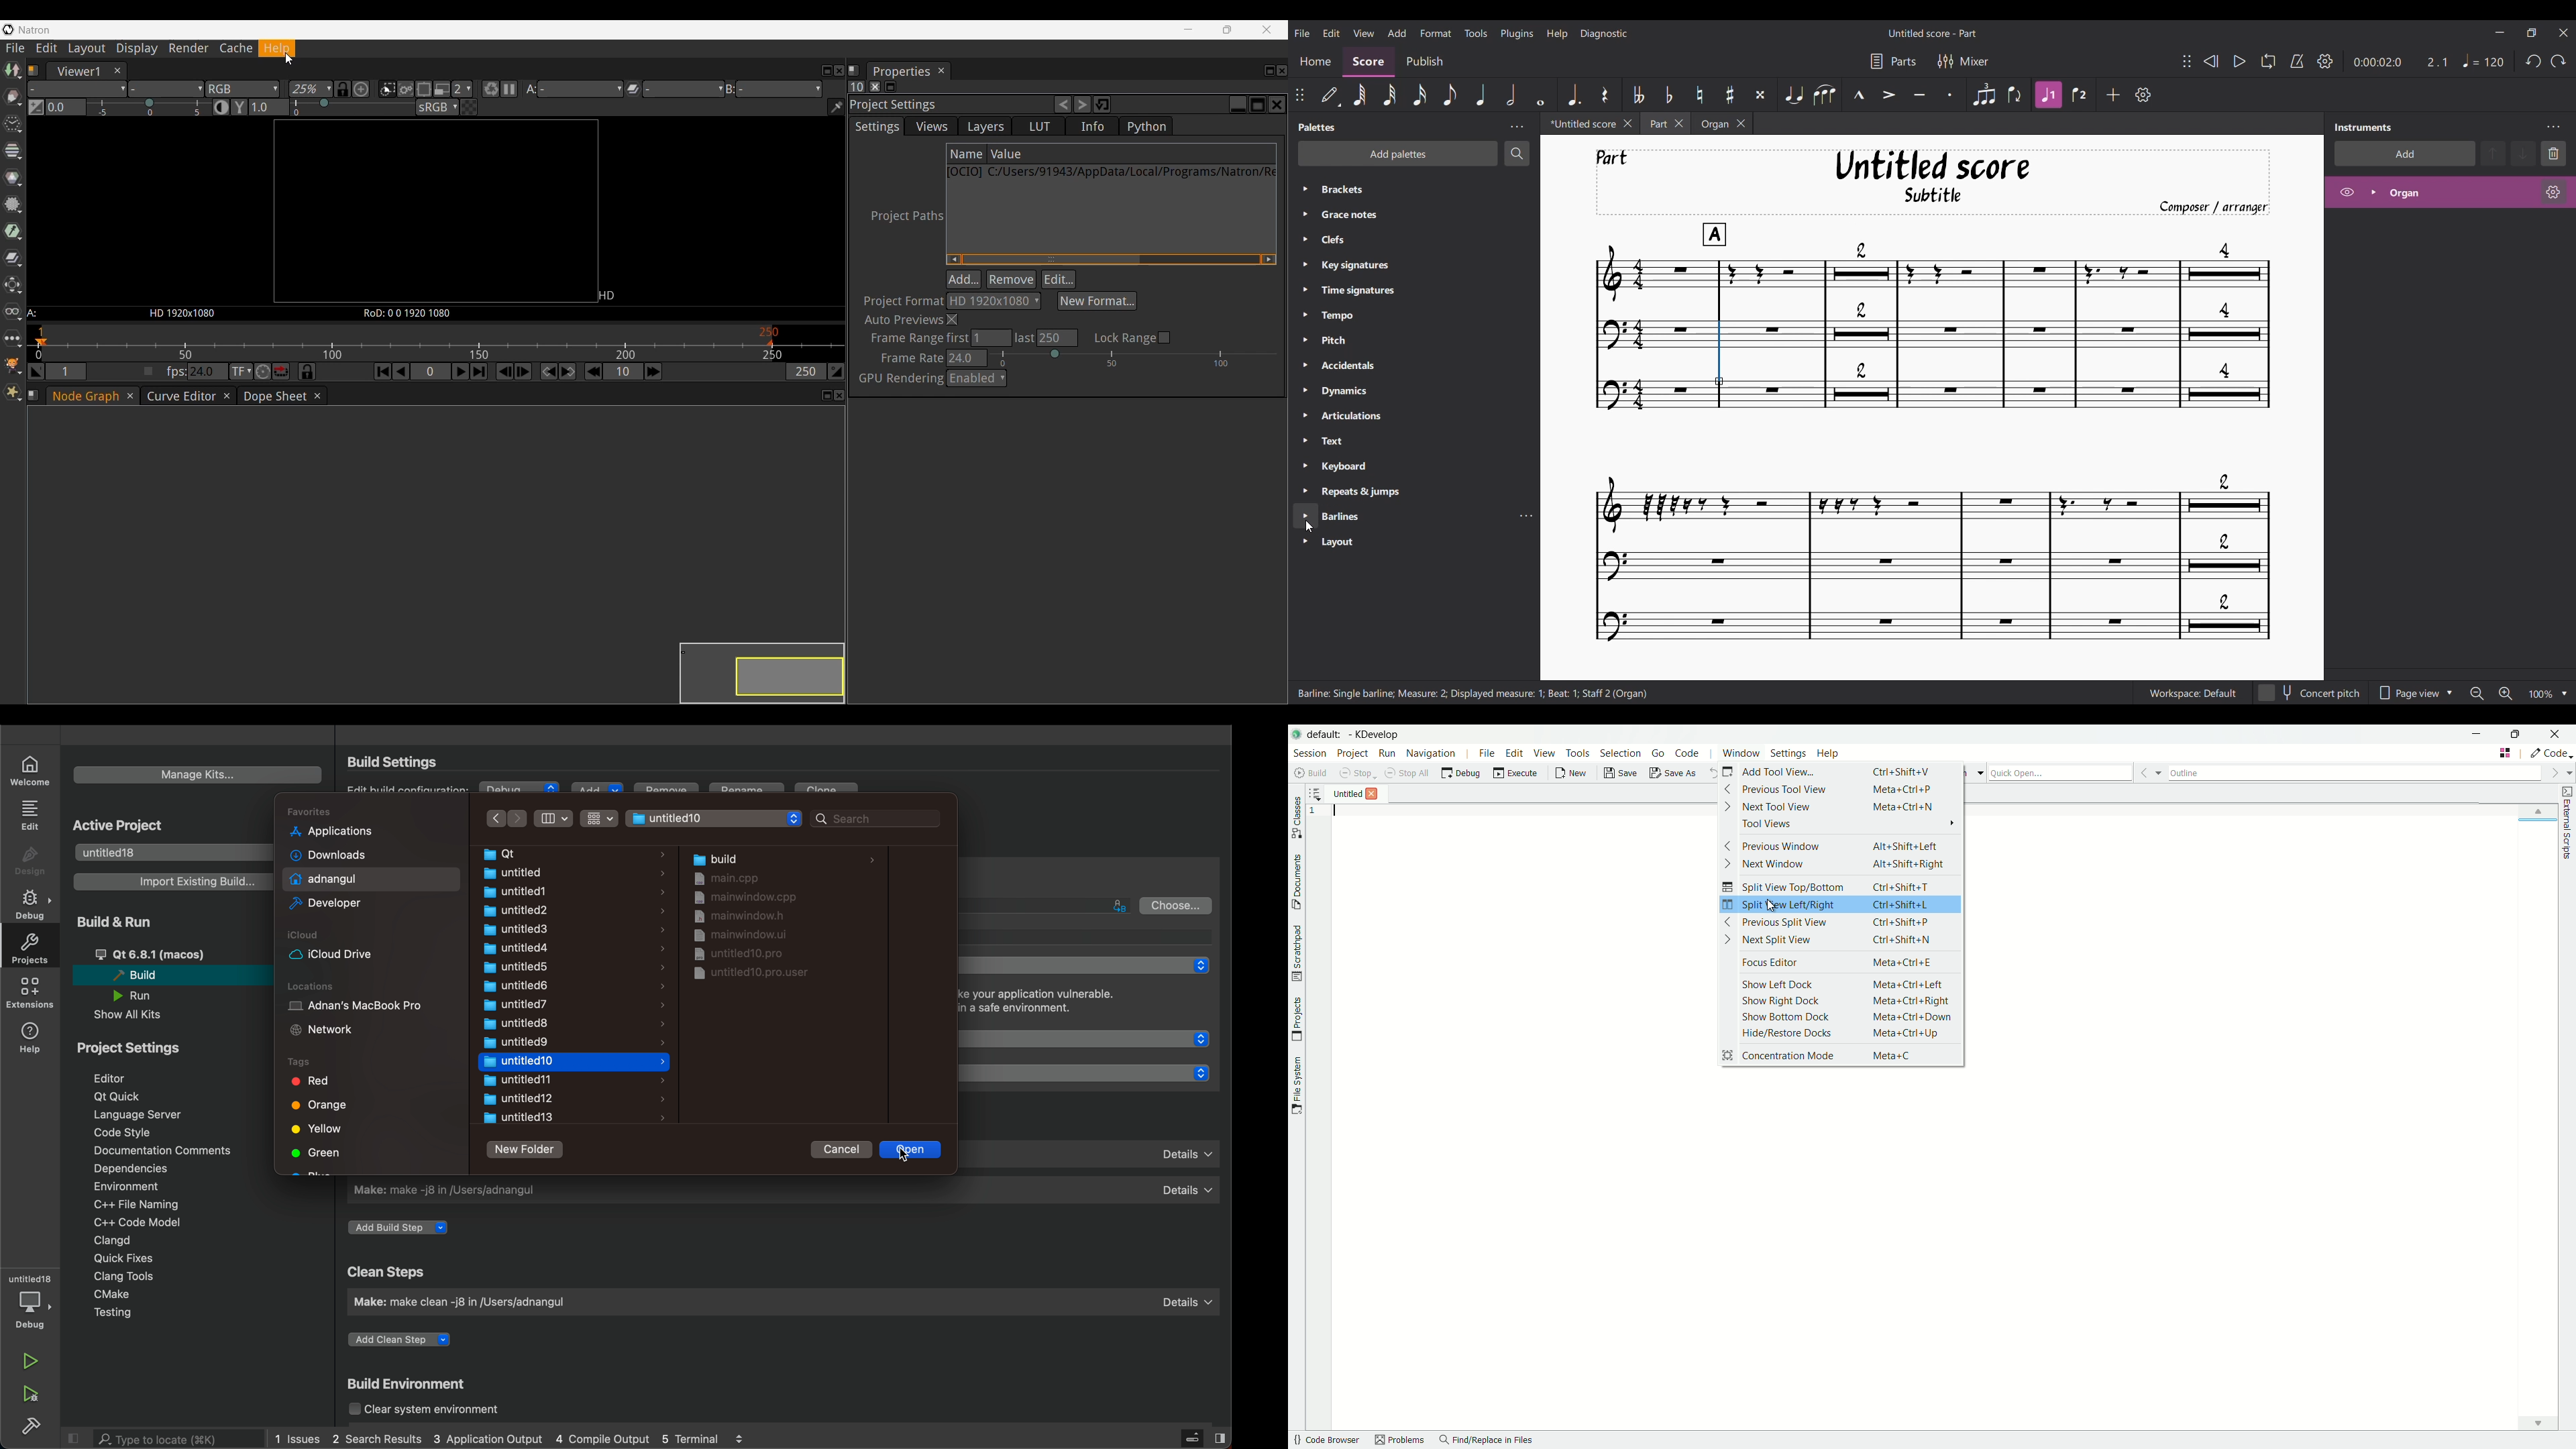 The image size is (2576, 1456). What do you see at coordinates (129, 1096) in the screenshot?
I see `qt quick` at bounding box center [129, 1096].